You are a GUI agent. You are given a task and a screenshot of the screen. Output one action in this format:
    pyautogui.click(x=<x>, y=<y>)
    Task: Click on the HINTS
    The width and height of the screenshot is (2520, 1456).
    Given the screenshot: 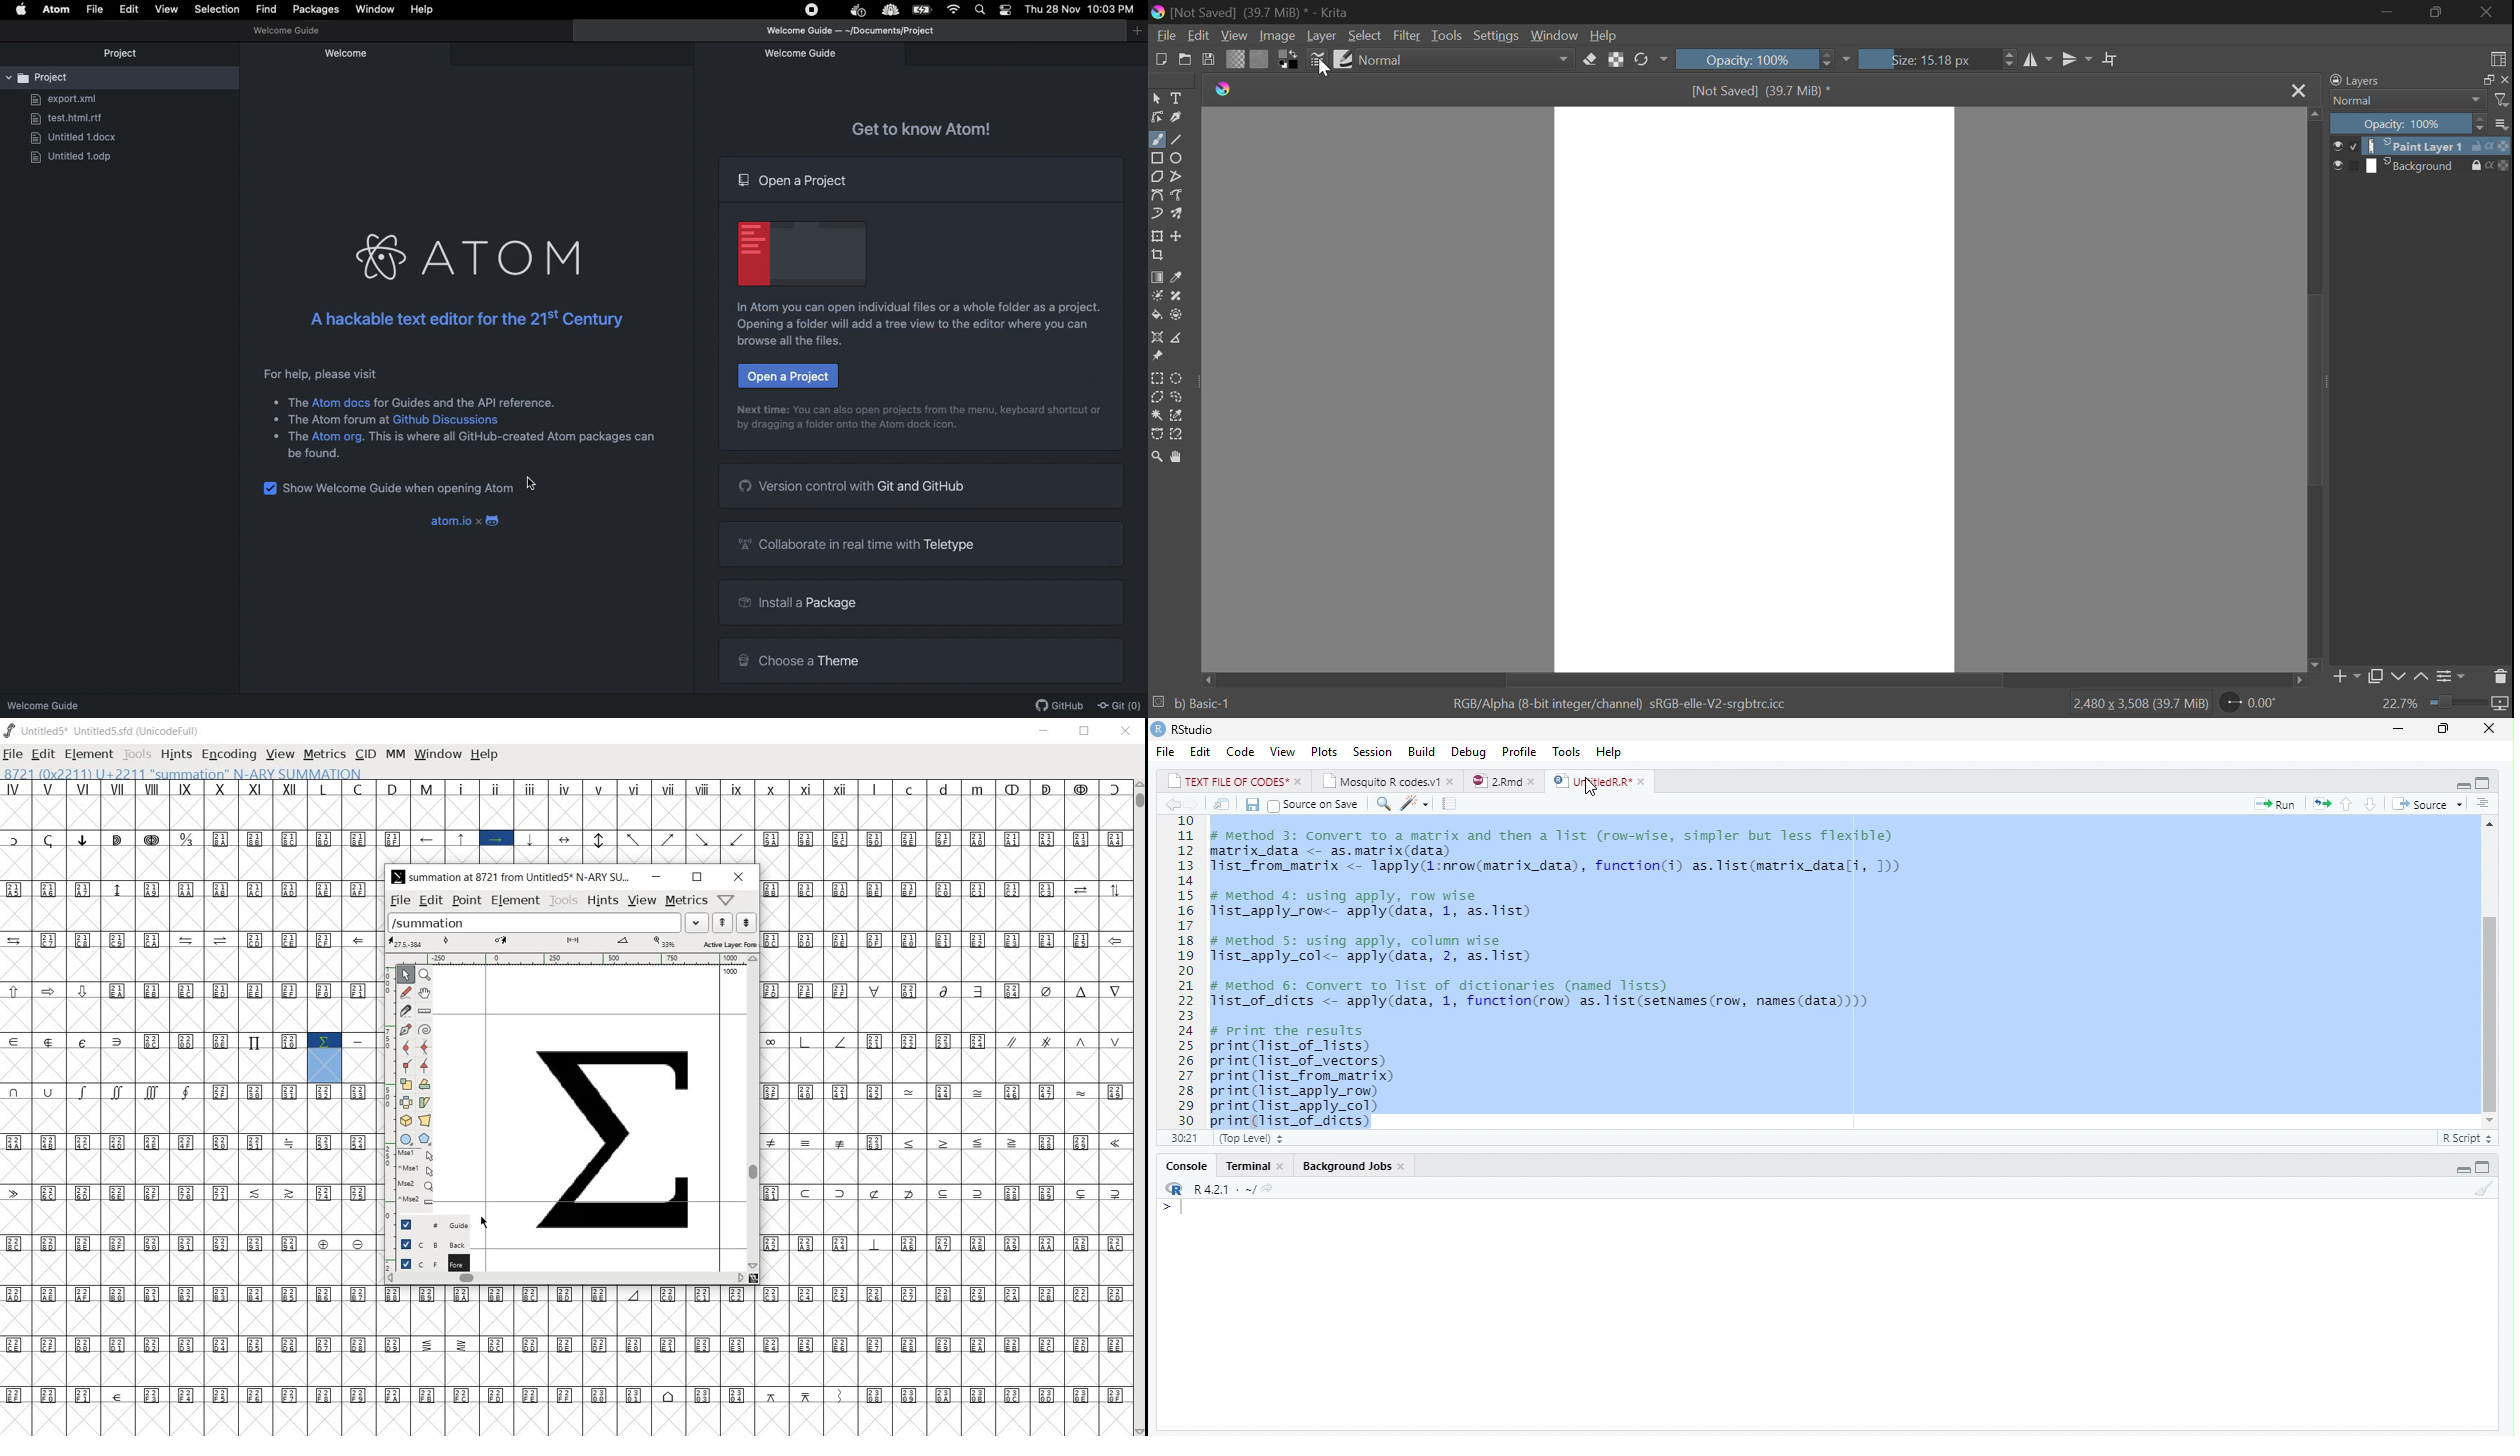 What is the action you would take?
    pyautogui.click(x=176, y=755)
    